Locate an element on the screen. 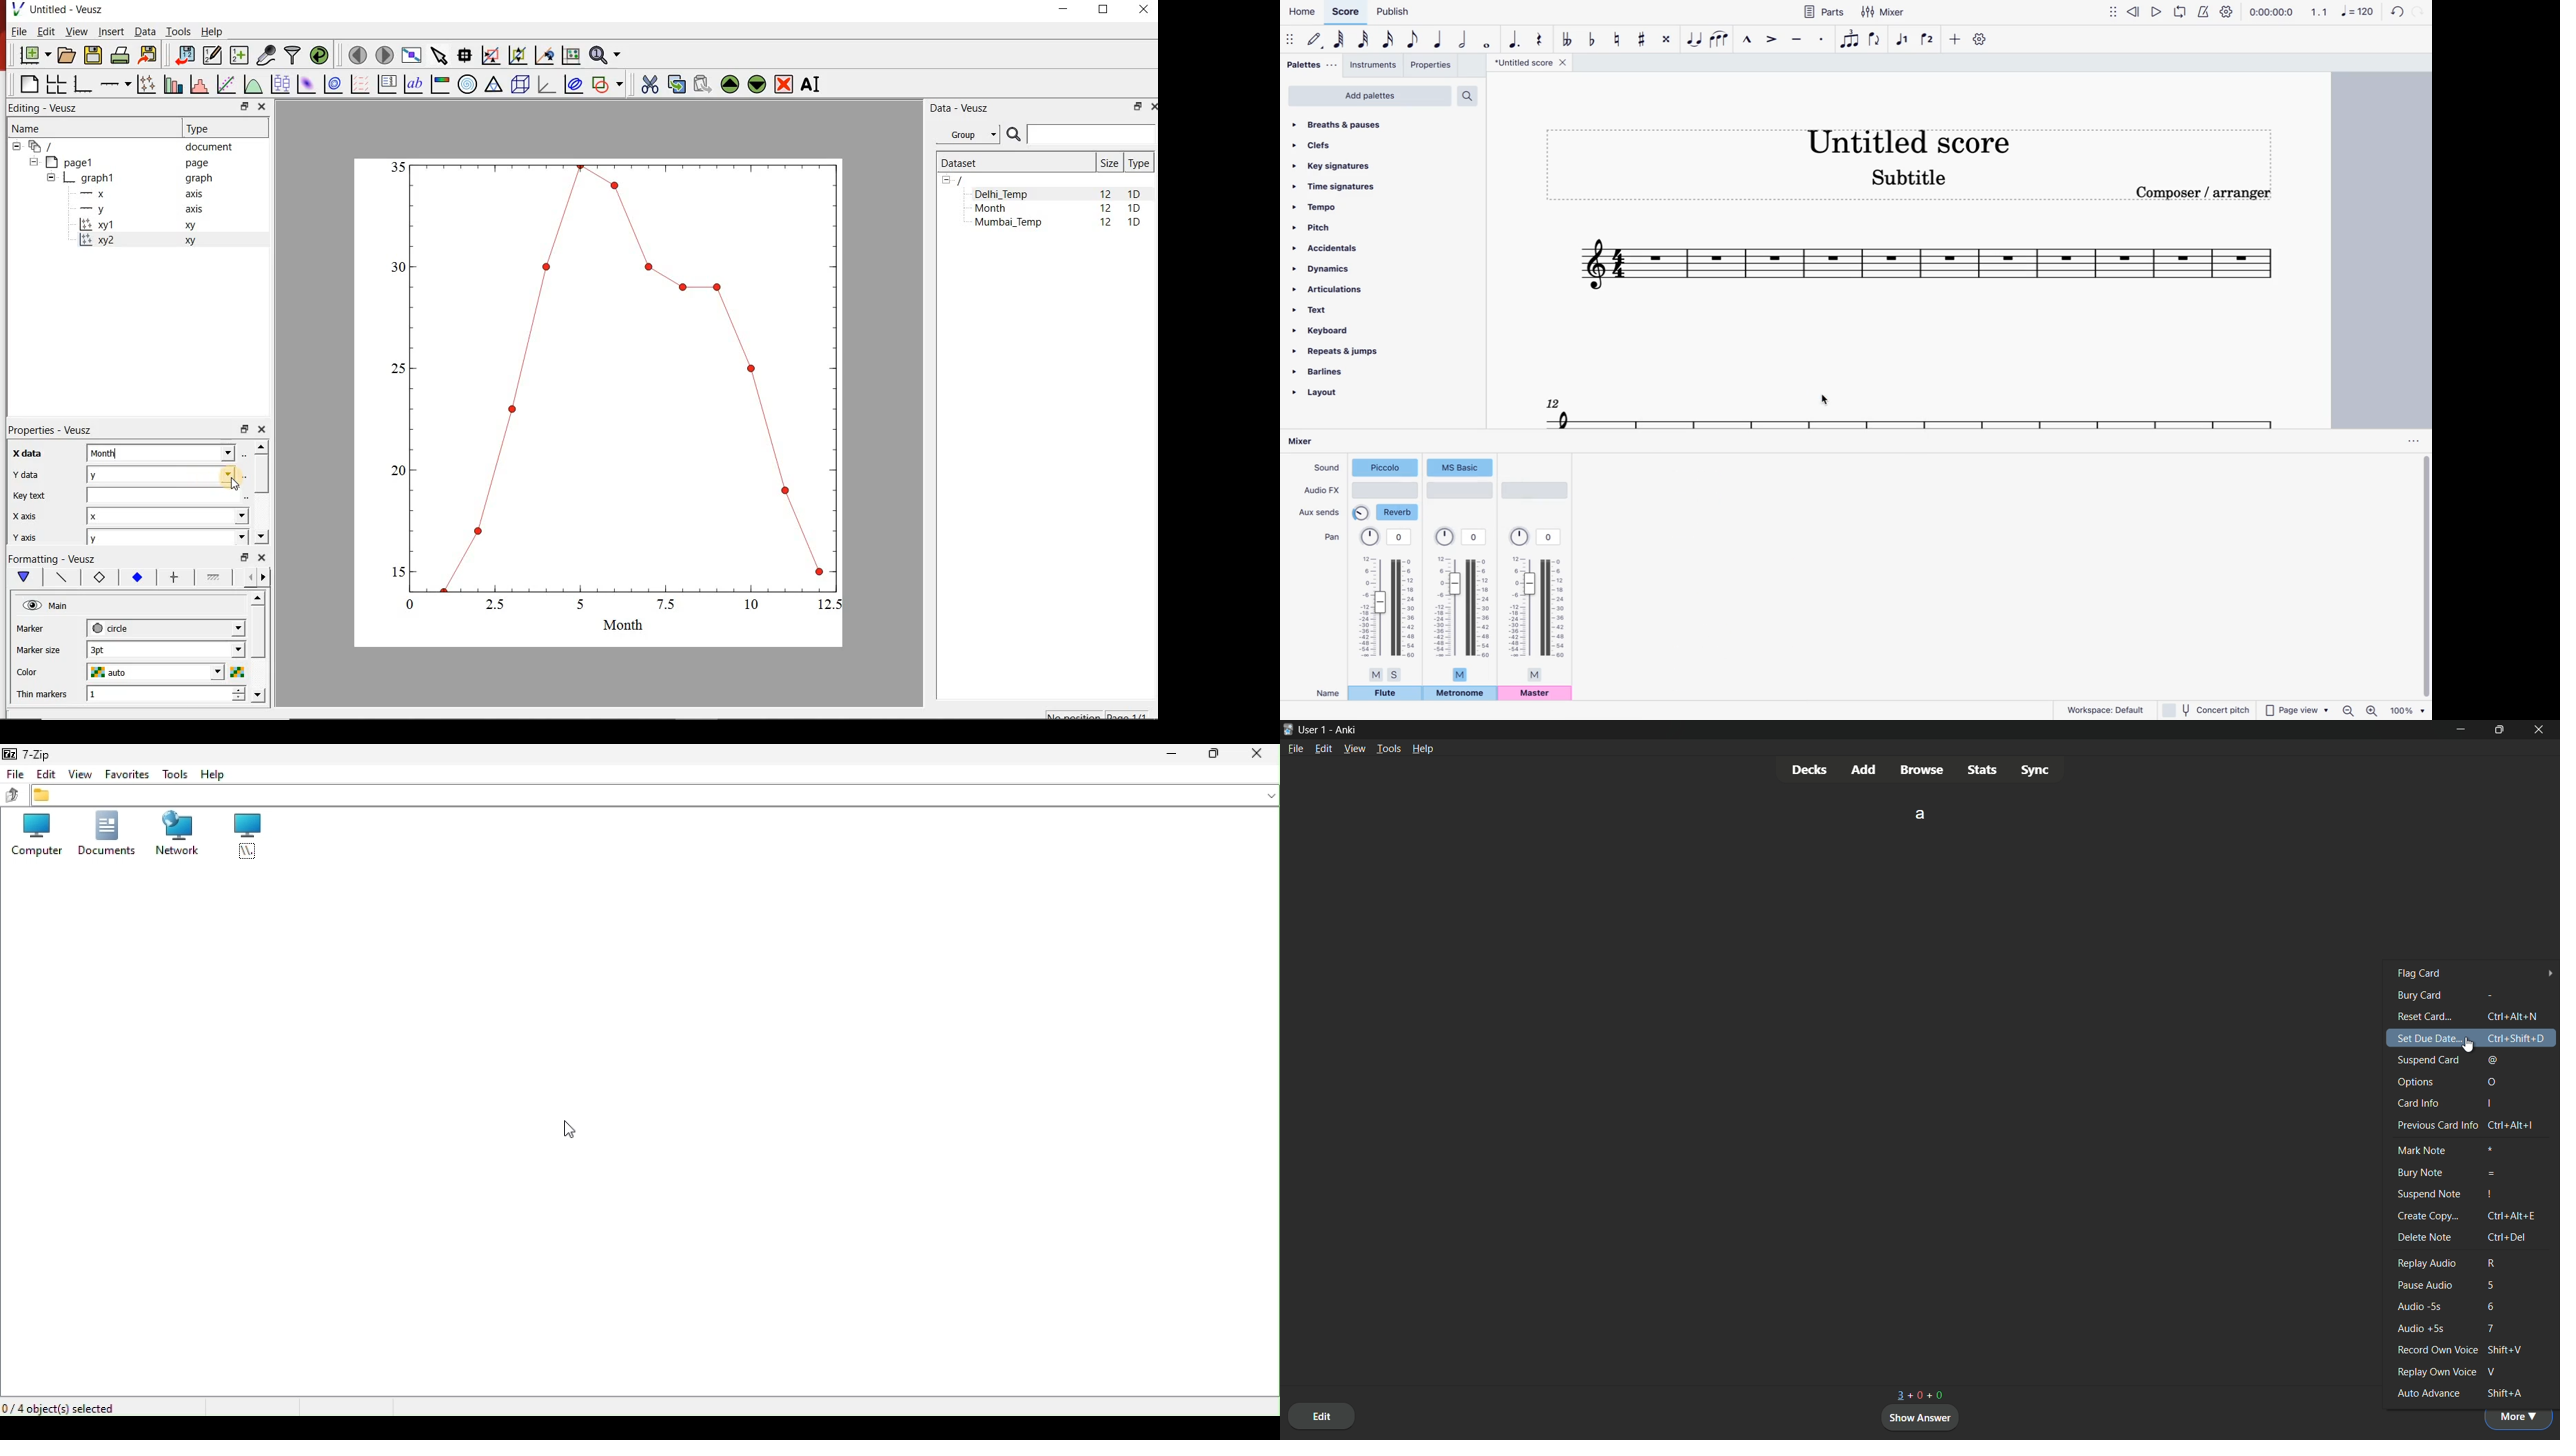  +0 is located at coordinates (1915, 1395).